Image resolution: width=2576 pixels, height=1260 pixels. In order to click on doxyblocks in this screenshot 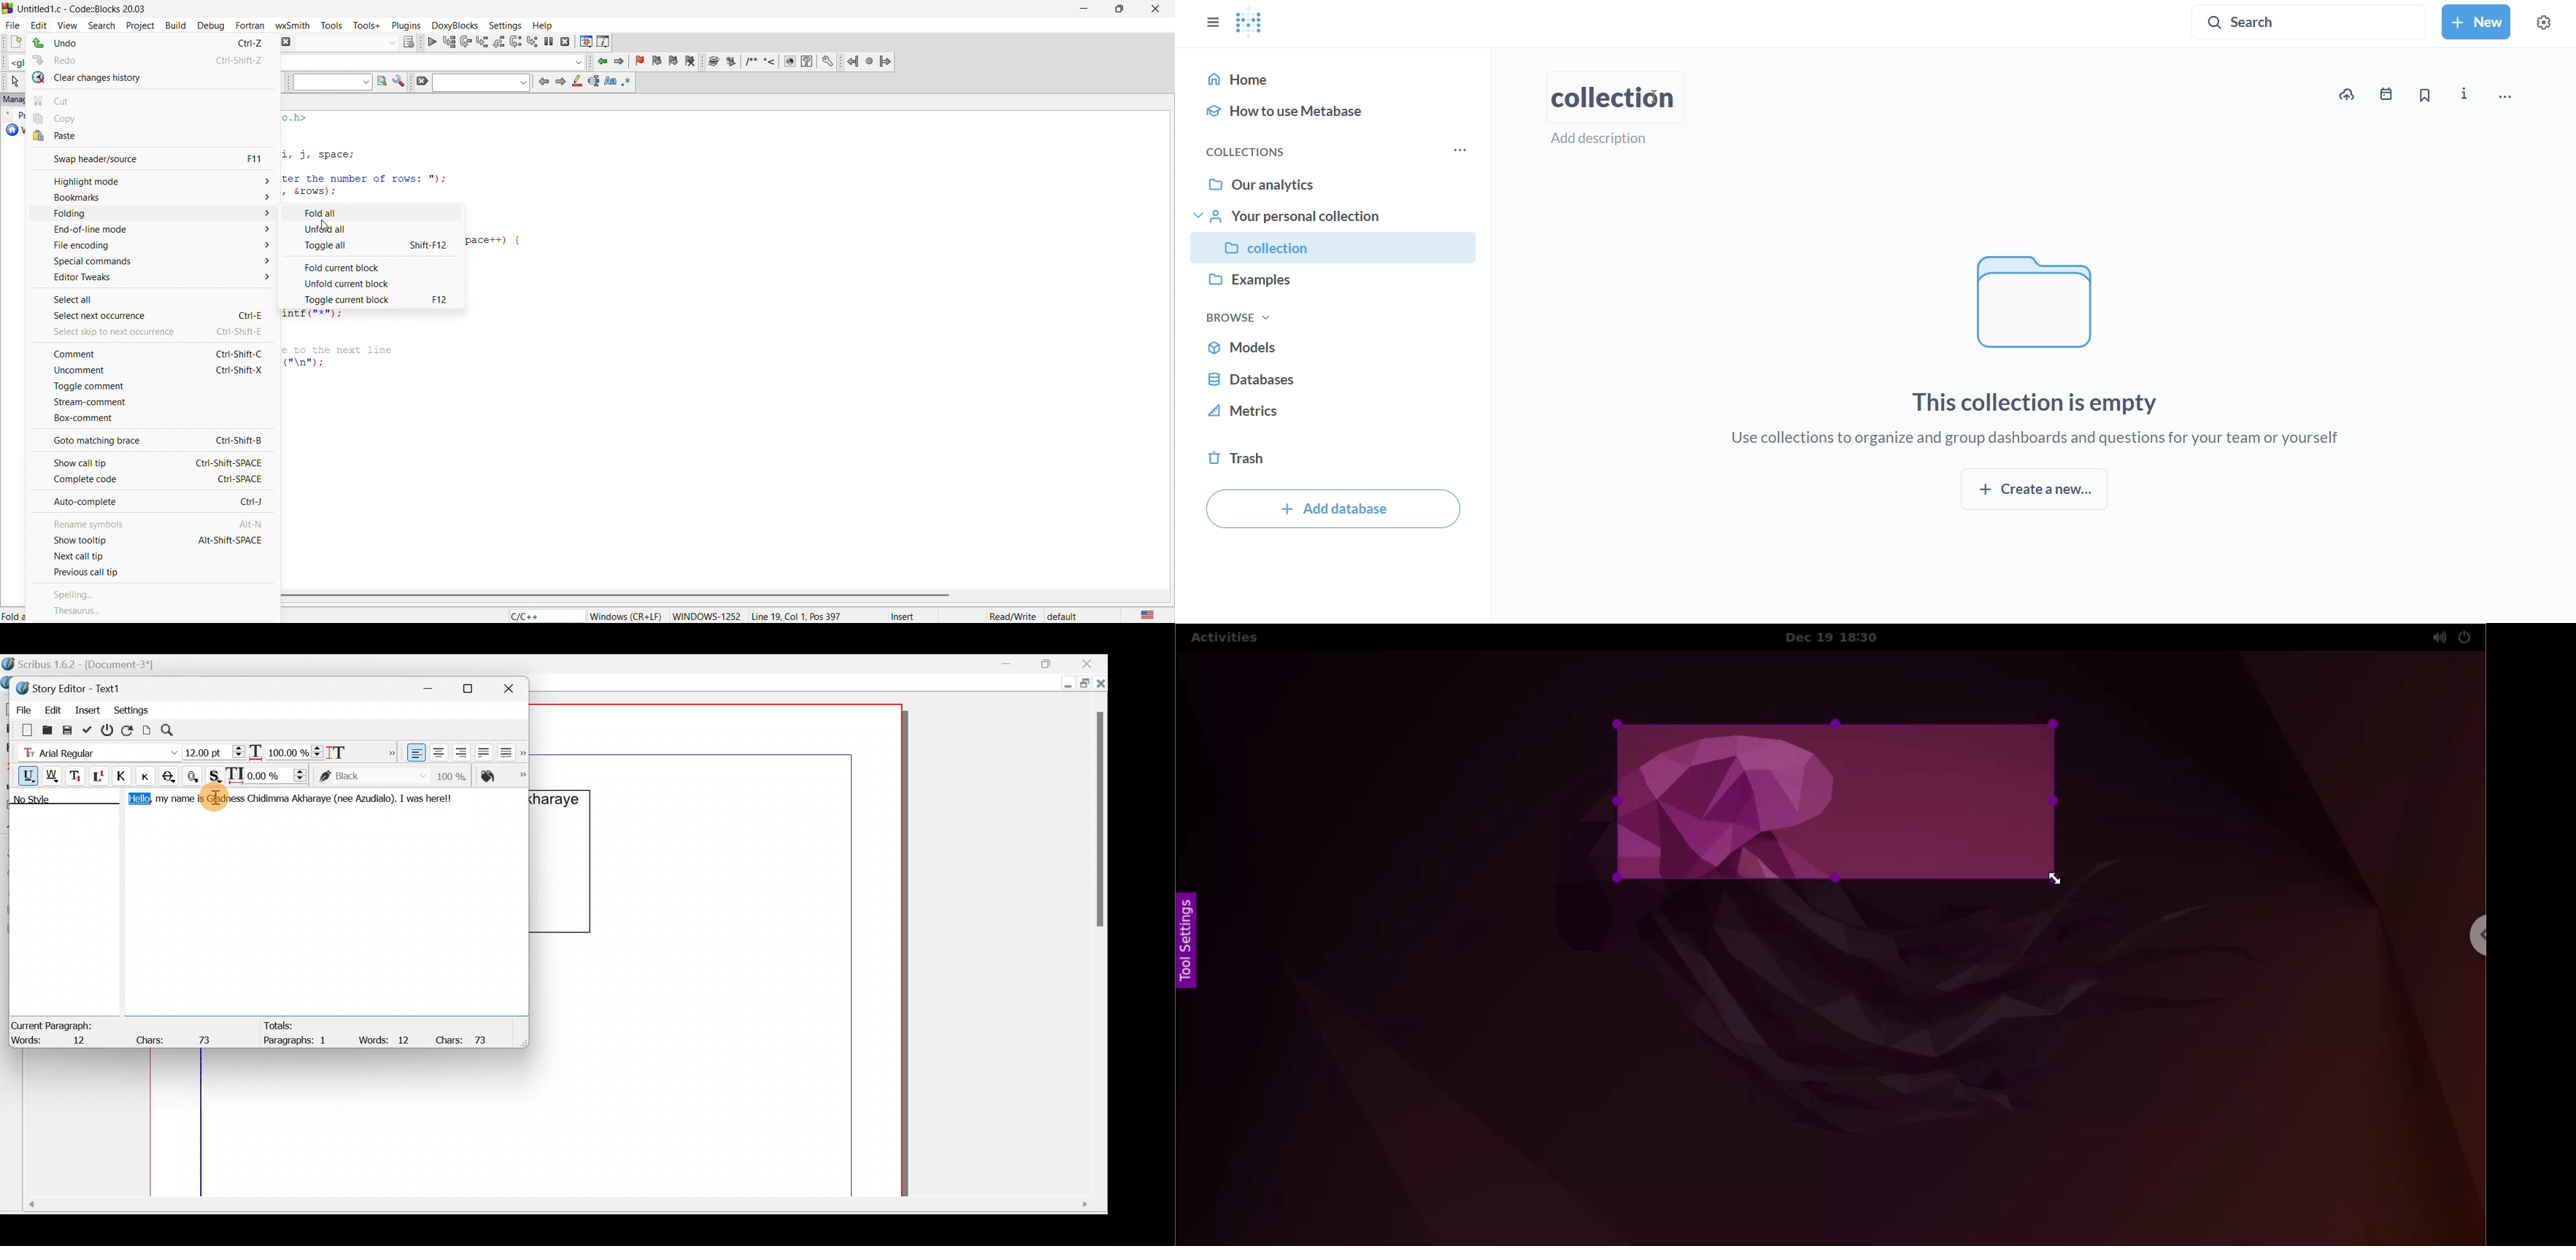, I will do `click(453, 24)`.